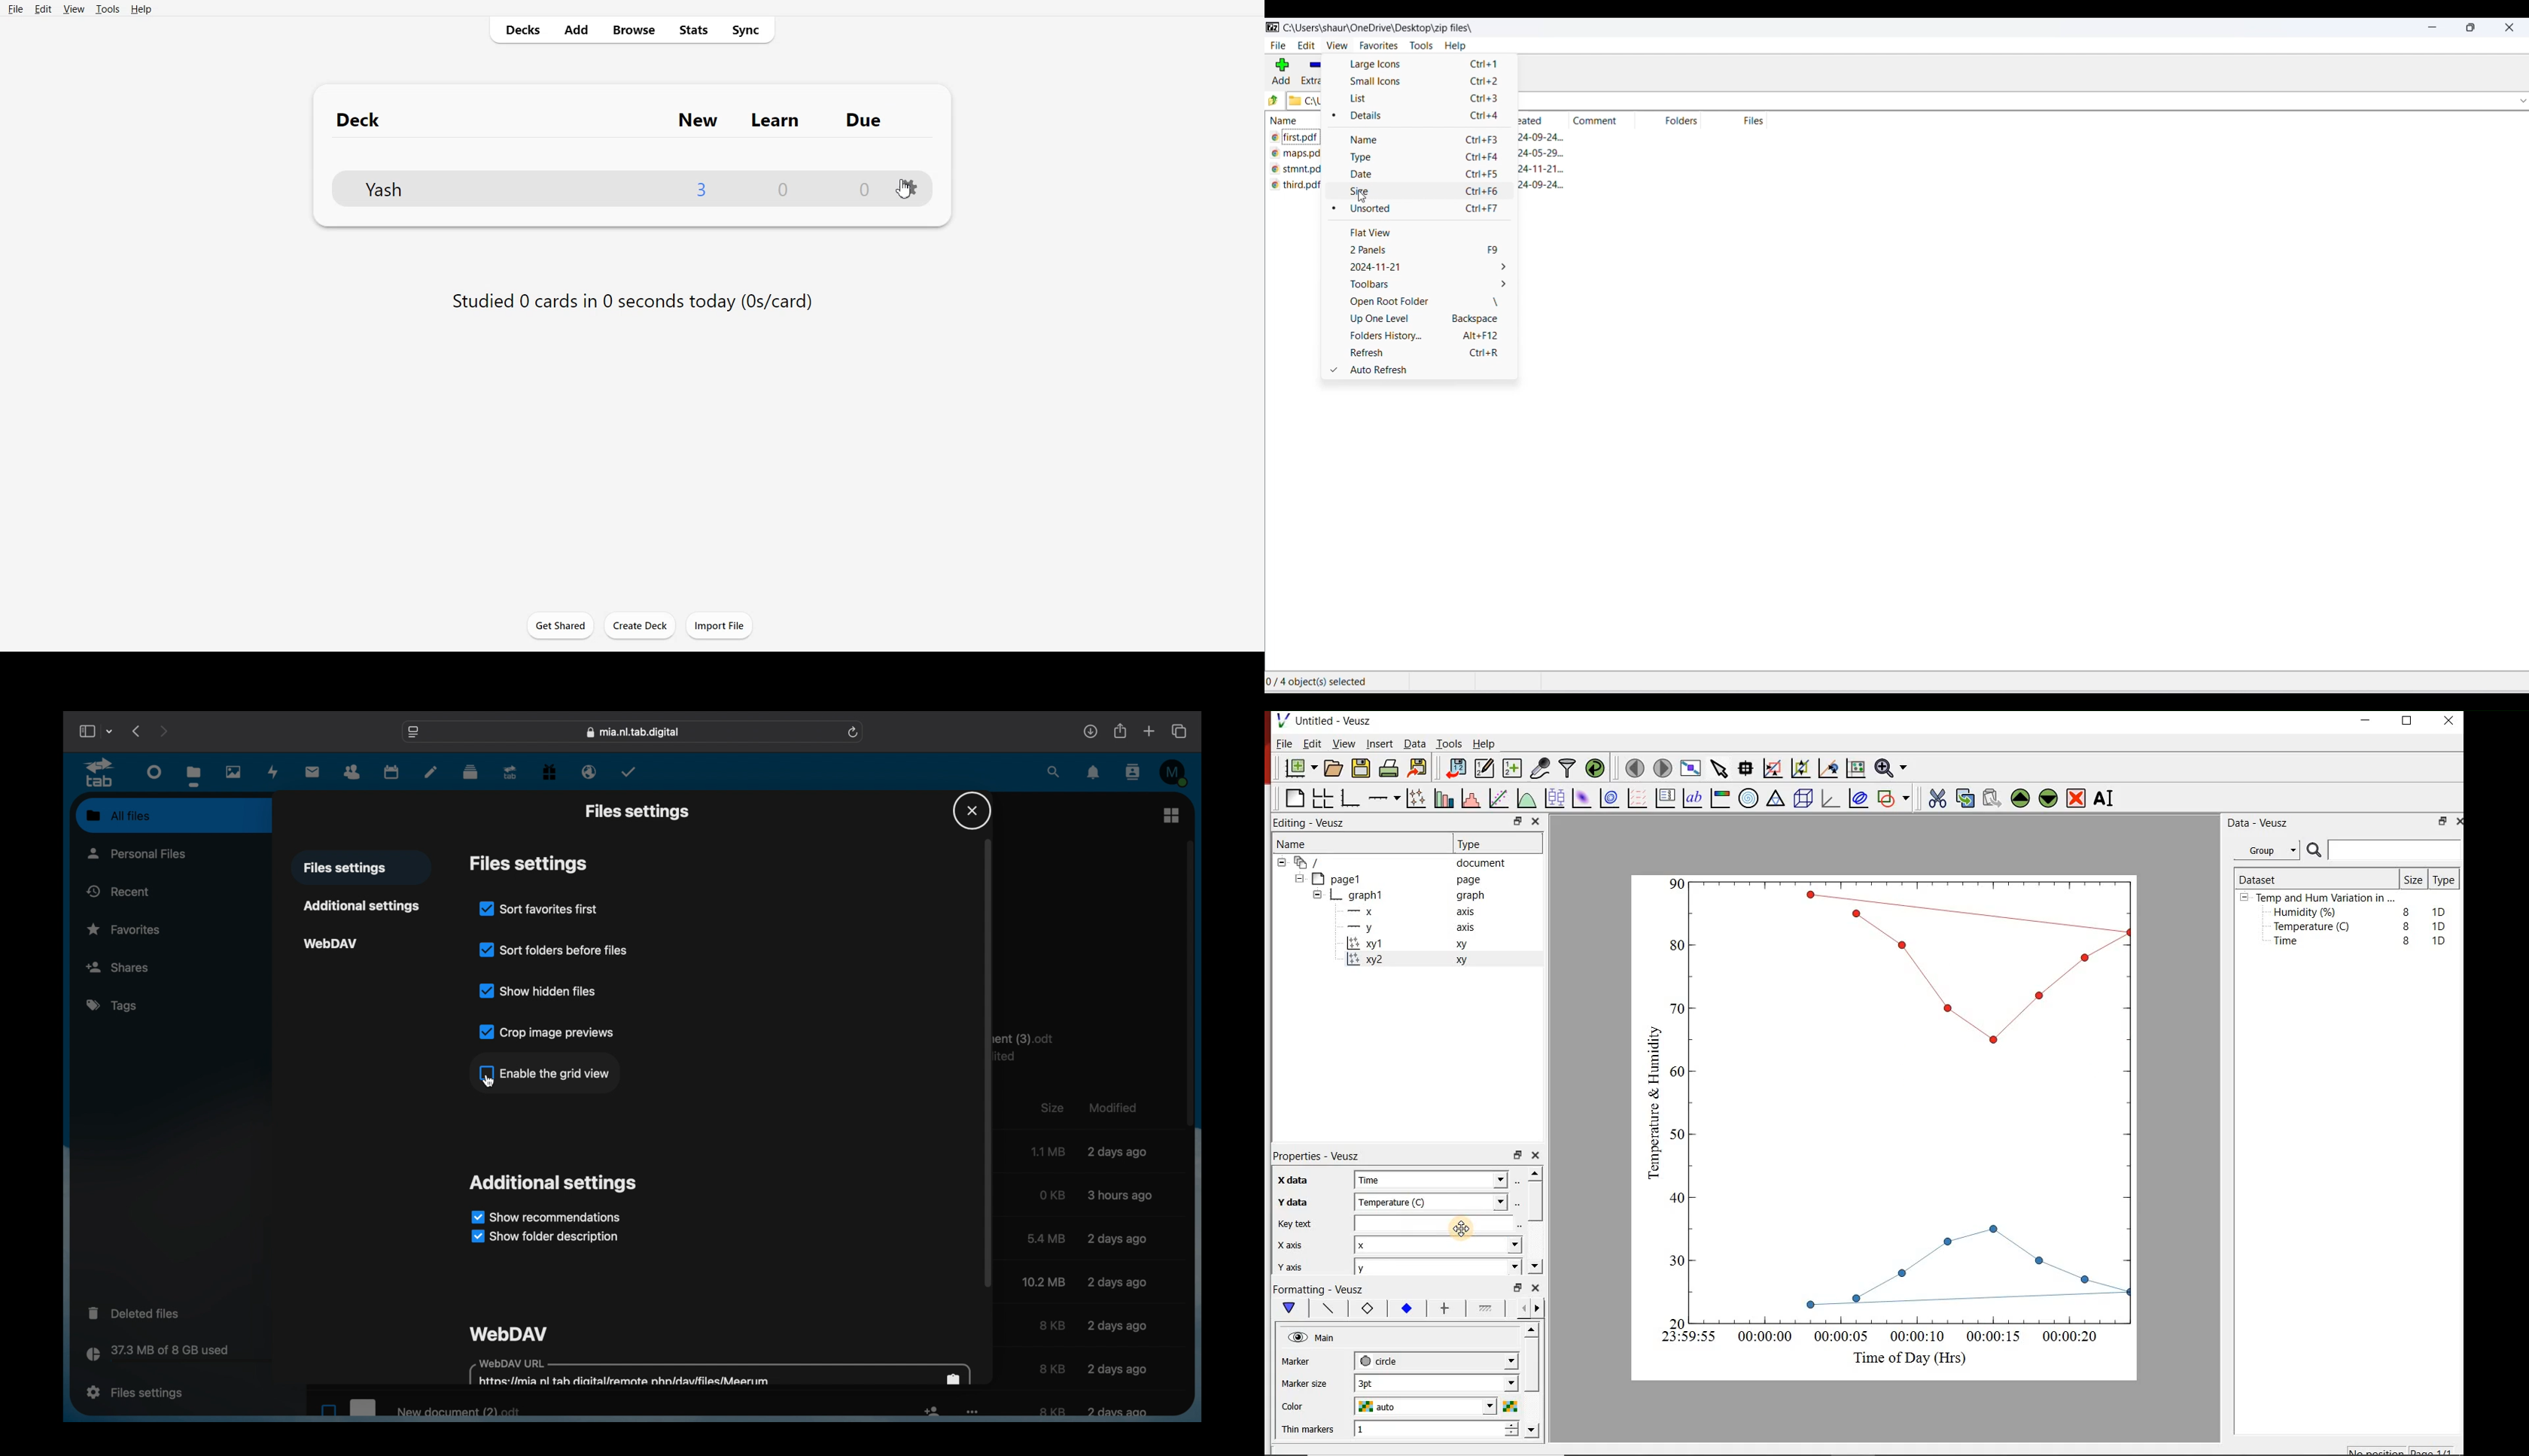 This screenshot has height=1456, width=2548. I want to click on personal files, so click(140, 853).